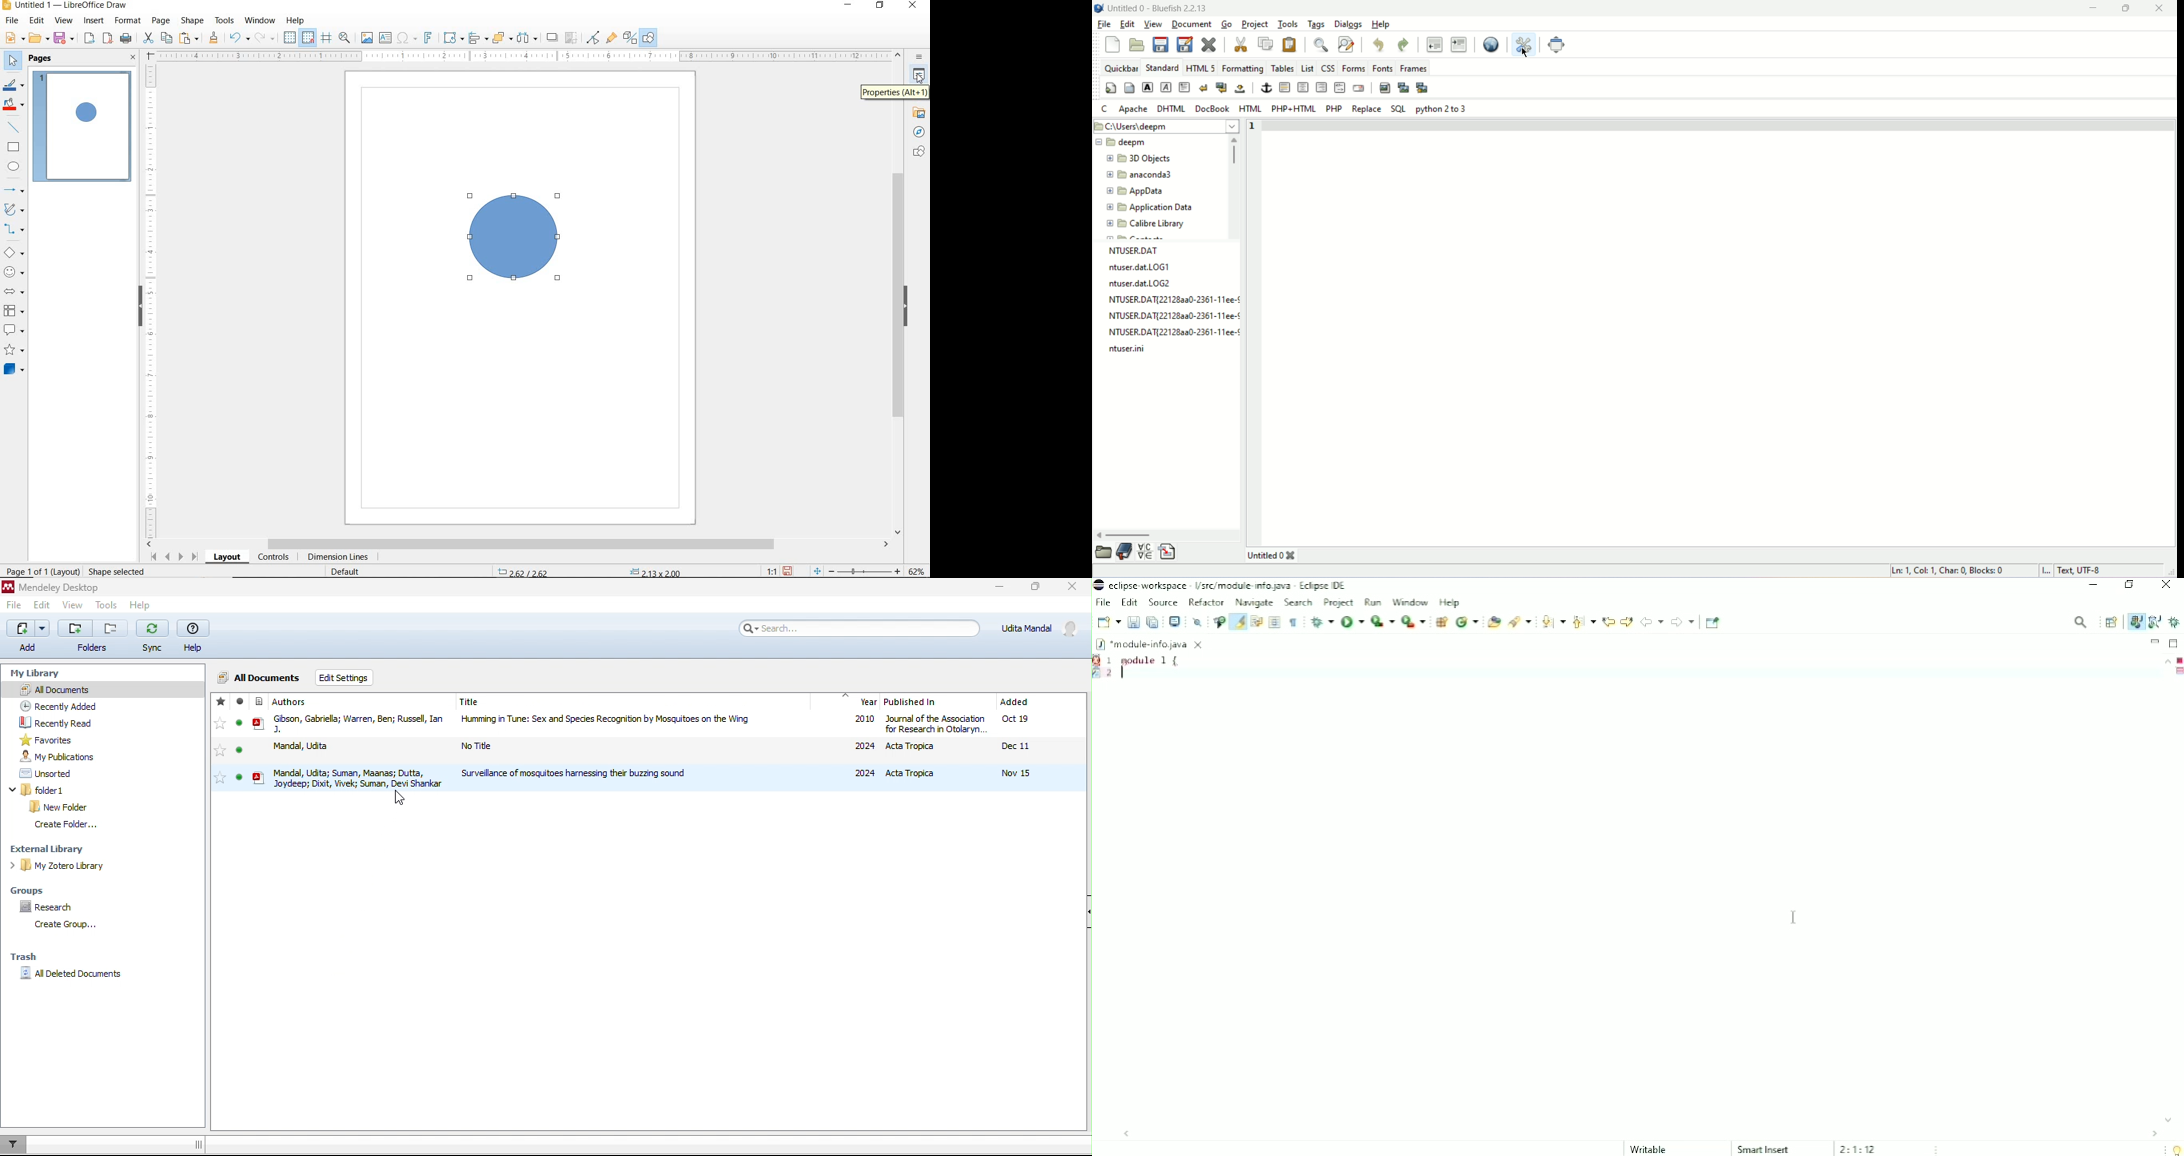 This screenshot has height=1176, width=2184. What do you see at coordinates (594, 37) in the screenshot?
I see `TOGGLE POINT EDIT MODE` at bounding box center [594, 37].